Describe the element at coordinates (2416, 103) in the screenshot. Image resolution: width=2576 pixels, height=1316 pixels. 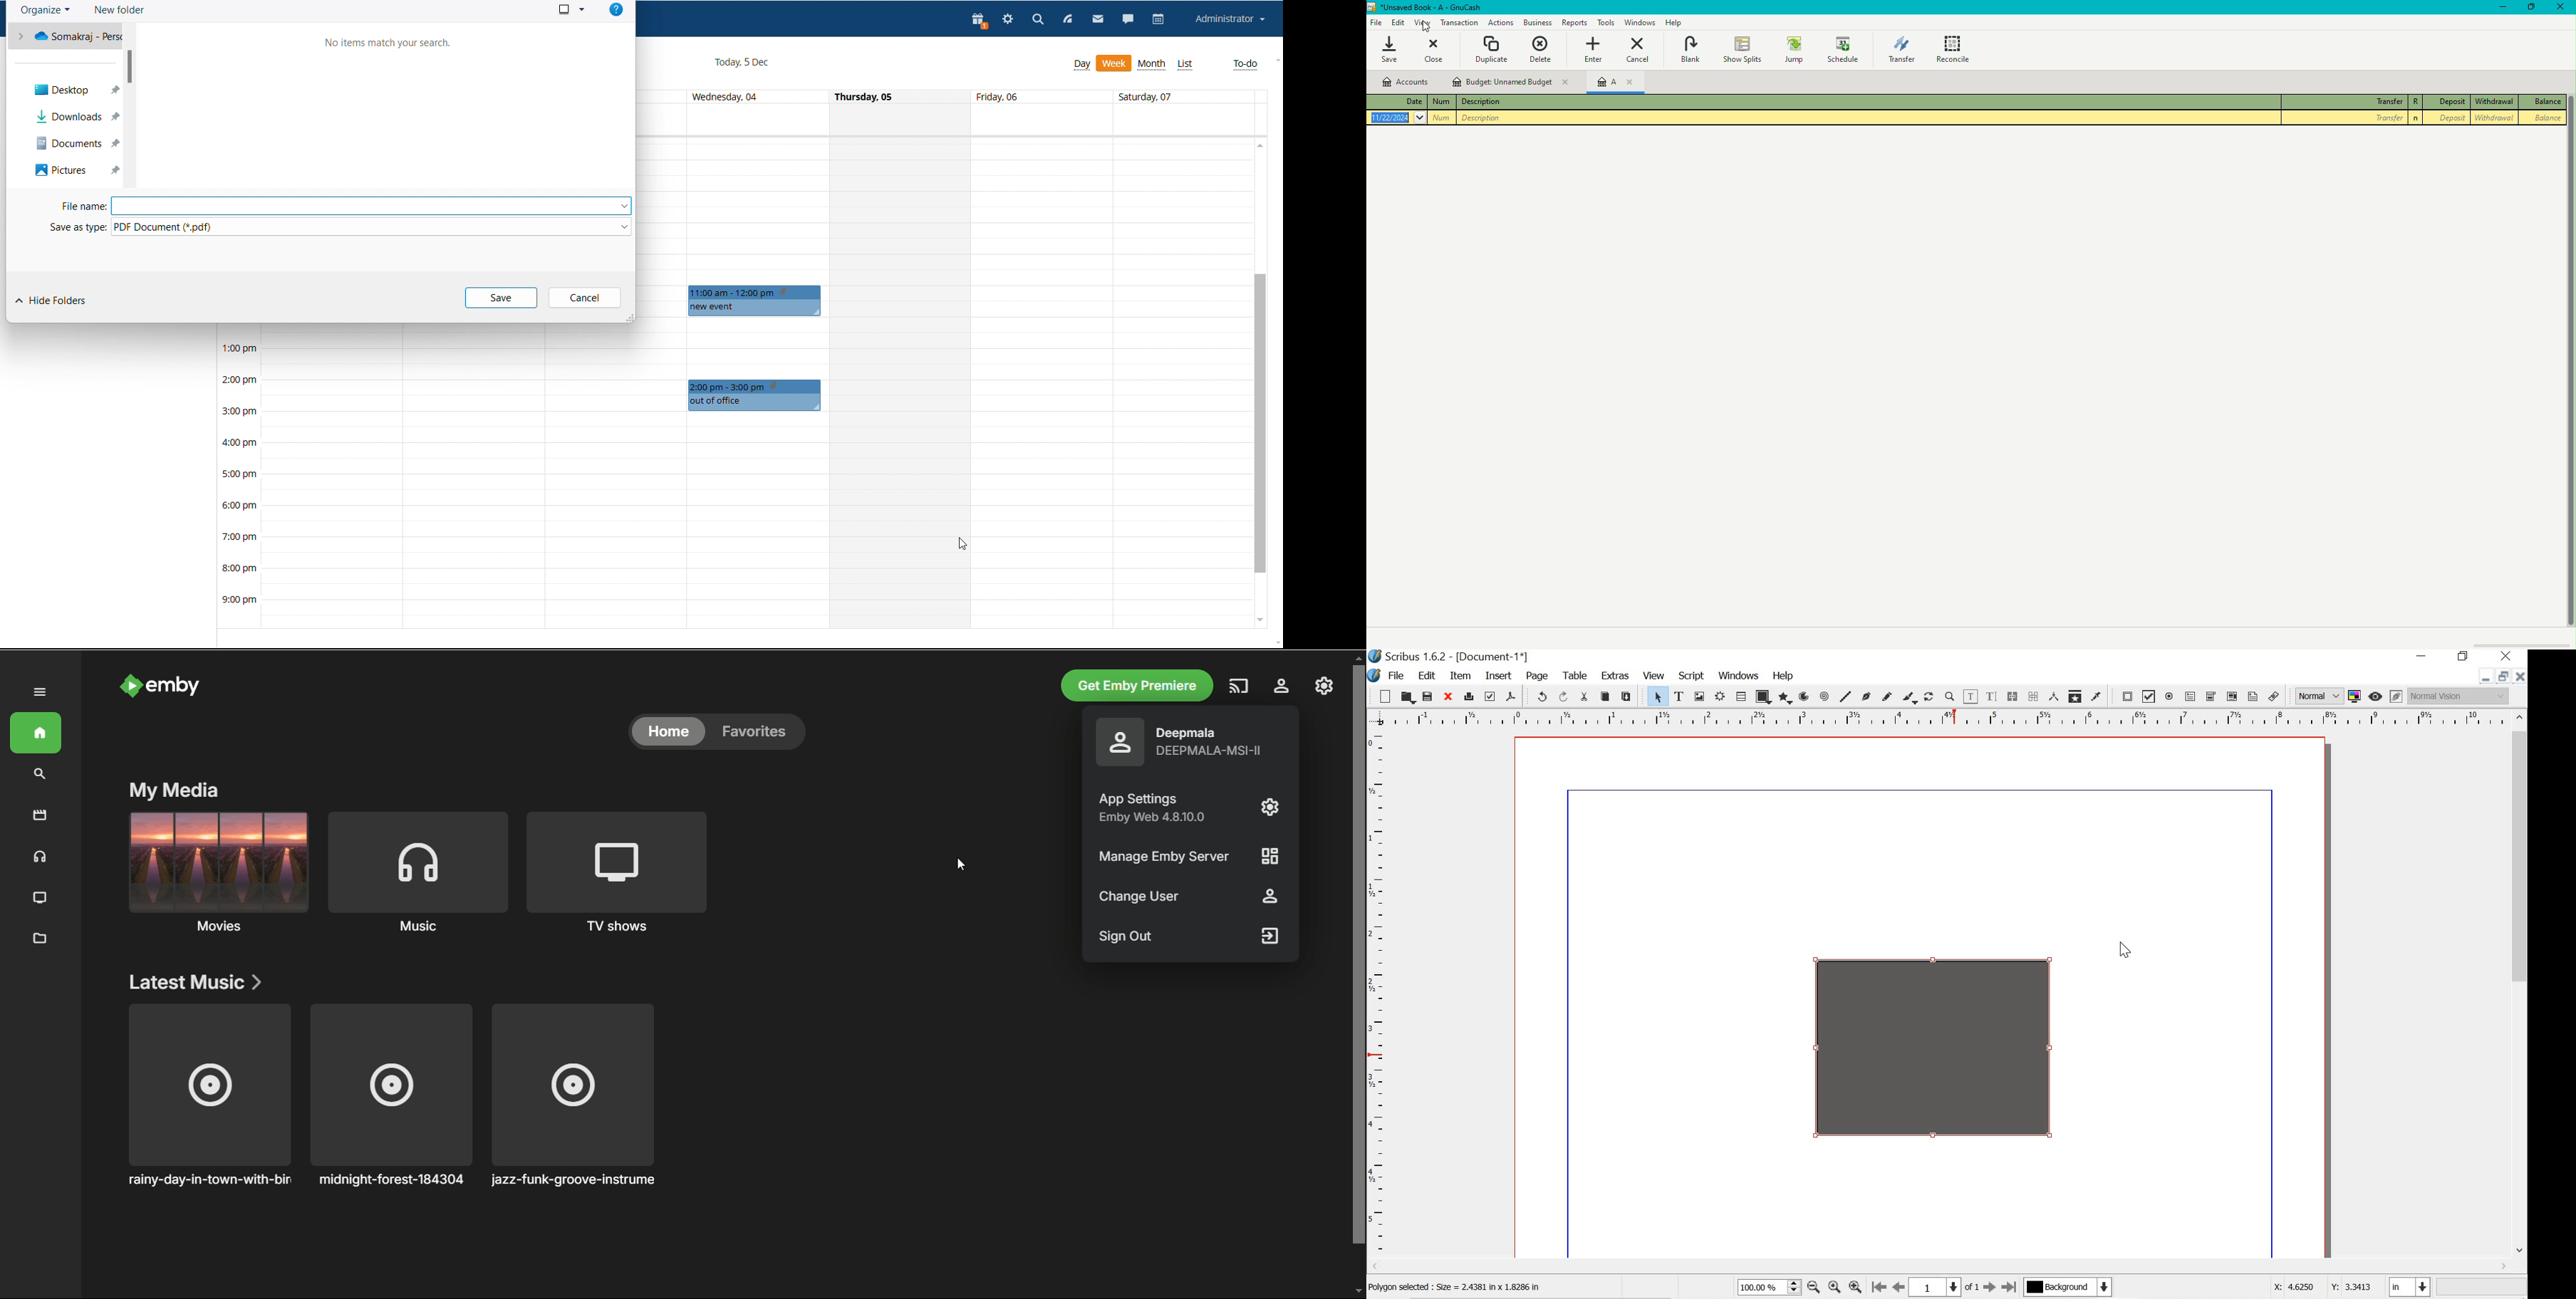
I see `R` at that location.